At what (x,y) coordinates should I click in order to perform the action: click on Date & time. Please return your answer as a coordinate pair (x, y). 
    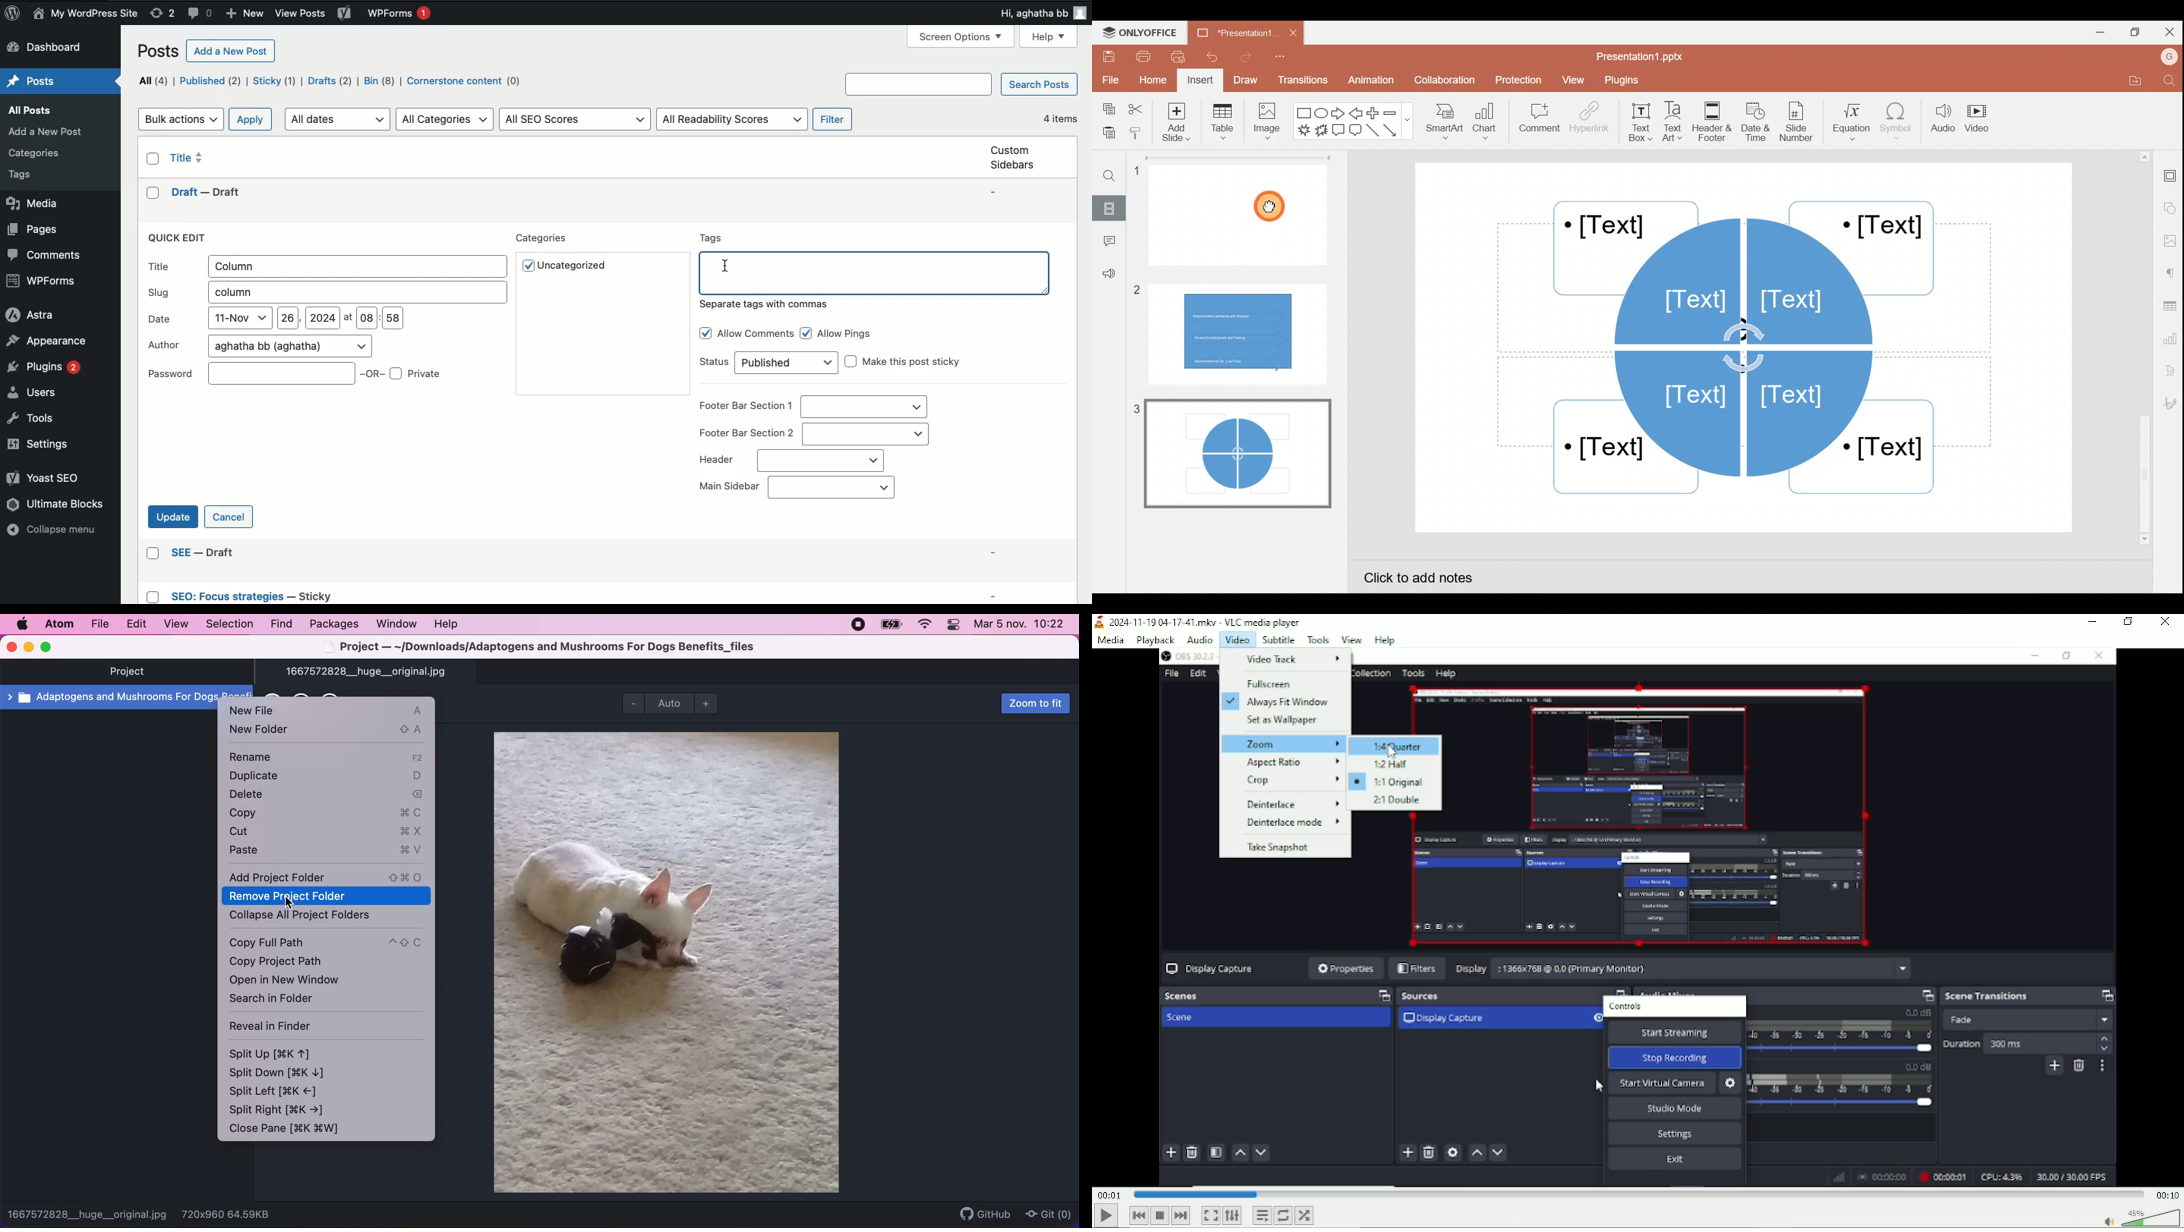
    Looking at the image, I should click on (1758, 122).